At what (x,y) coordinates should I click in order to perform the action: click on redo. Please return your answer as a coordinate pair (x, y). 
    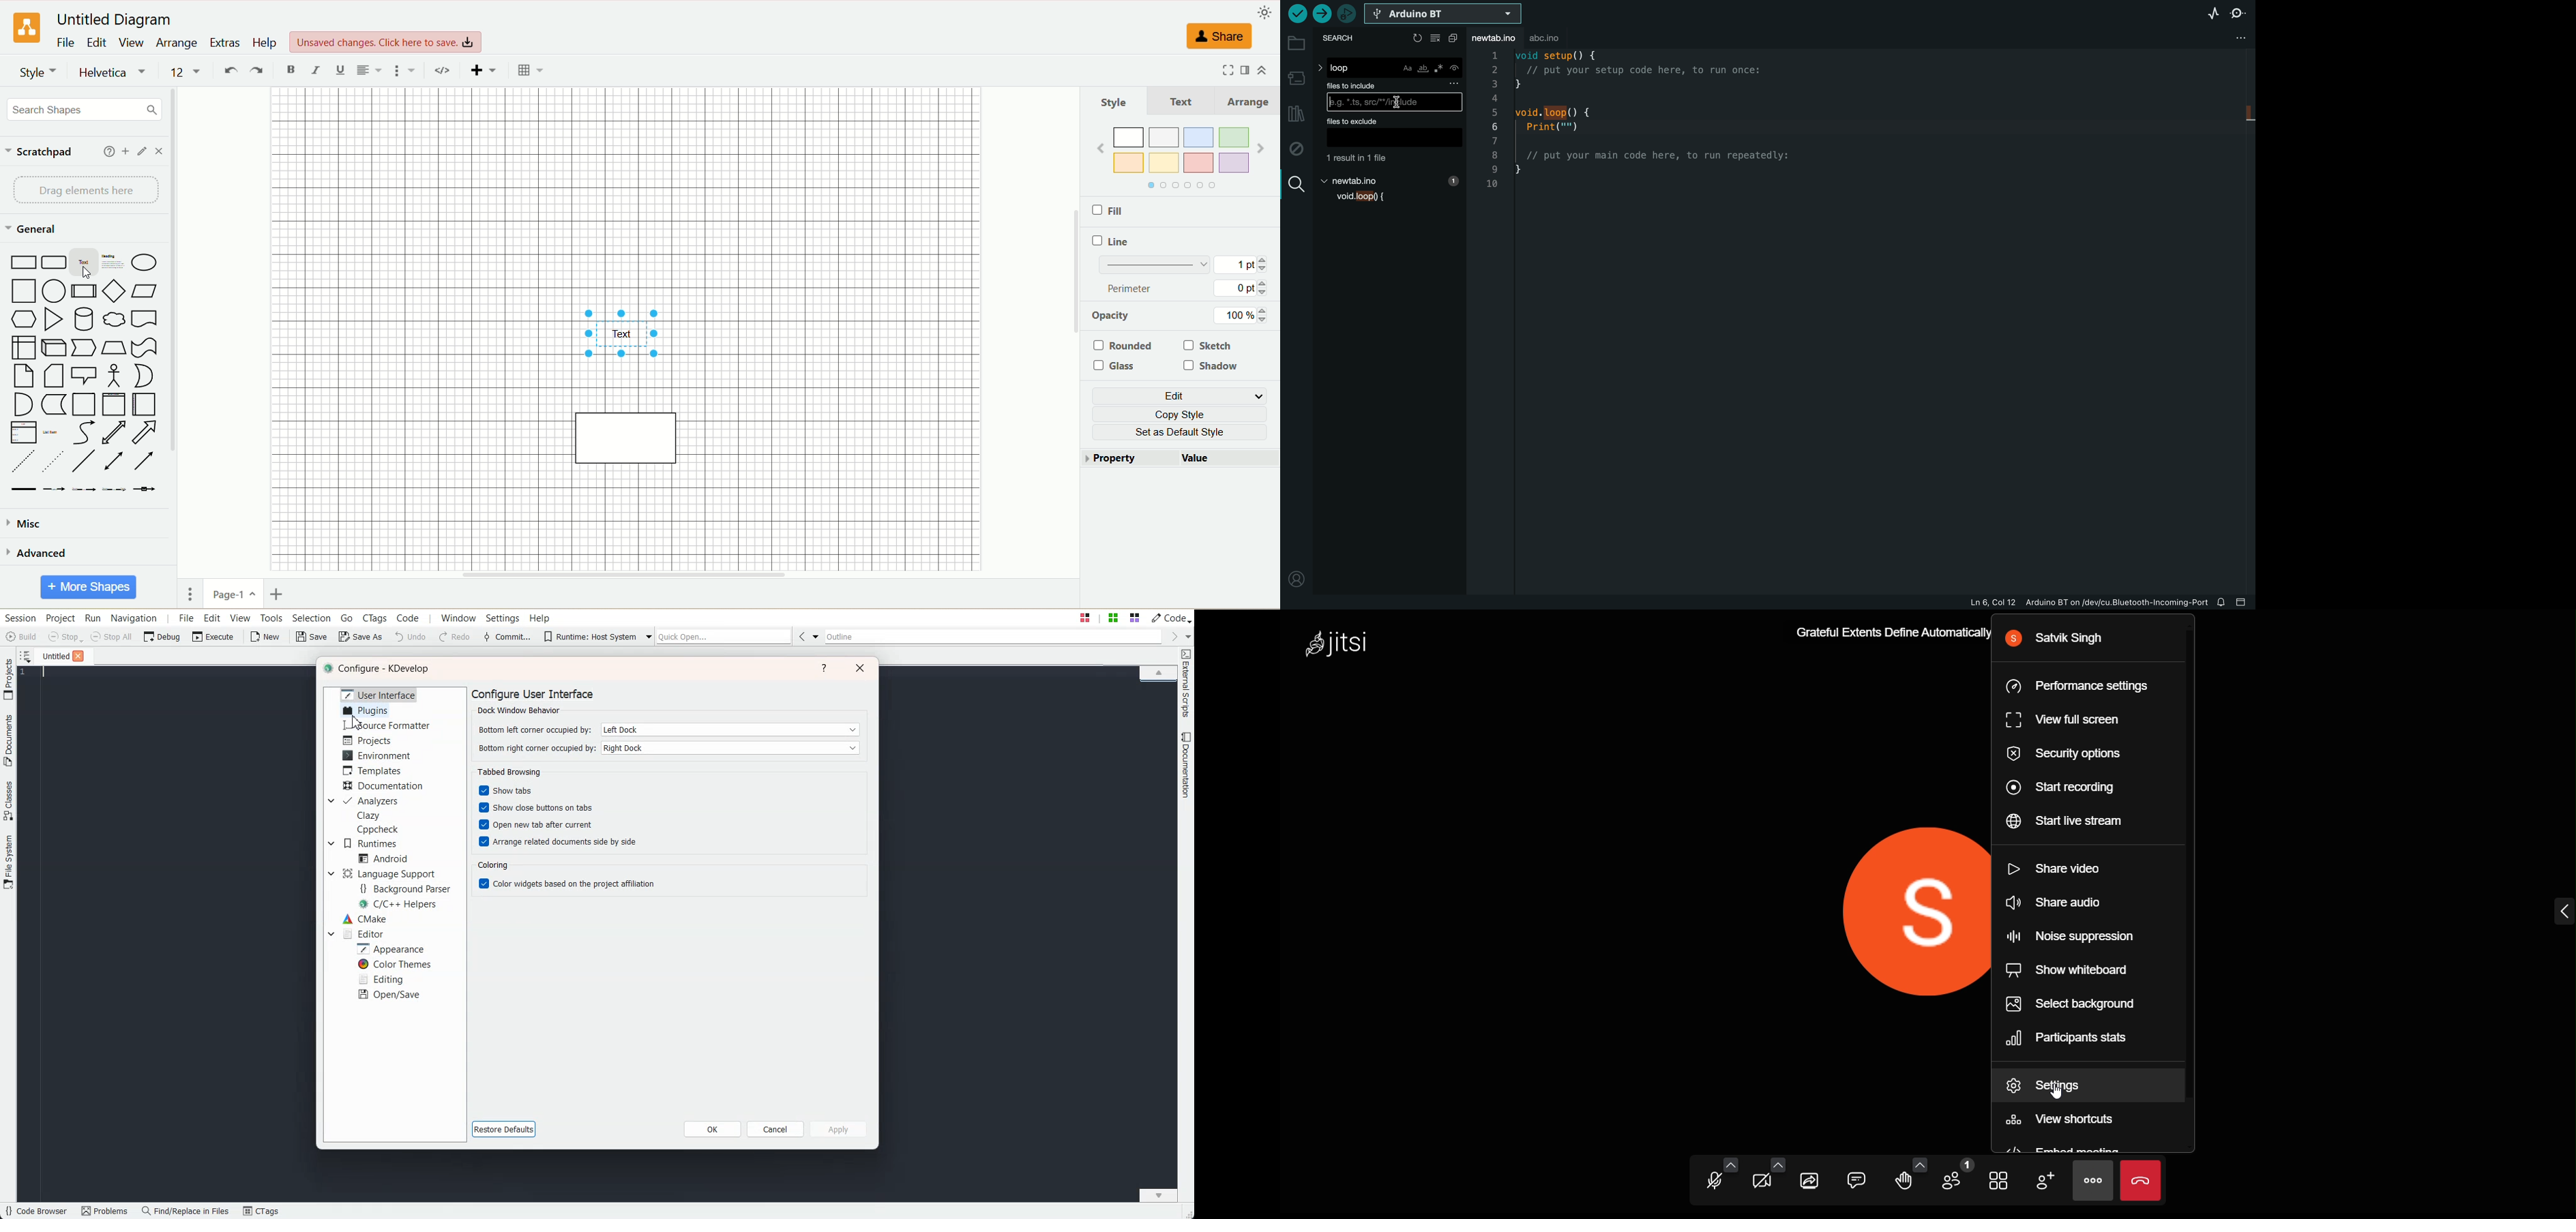
    Looking at the image, I should click on (259, 71).